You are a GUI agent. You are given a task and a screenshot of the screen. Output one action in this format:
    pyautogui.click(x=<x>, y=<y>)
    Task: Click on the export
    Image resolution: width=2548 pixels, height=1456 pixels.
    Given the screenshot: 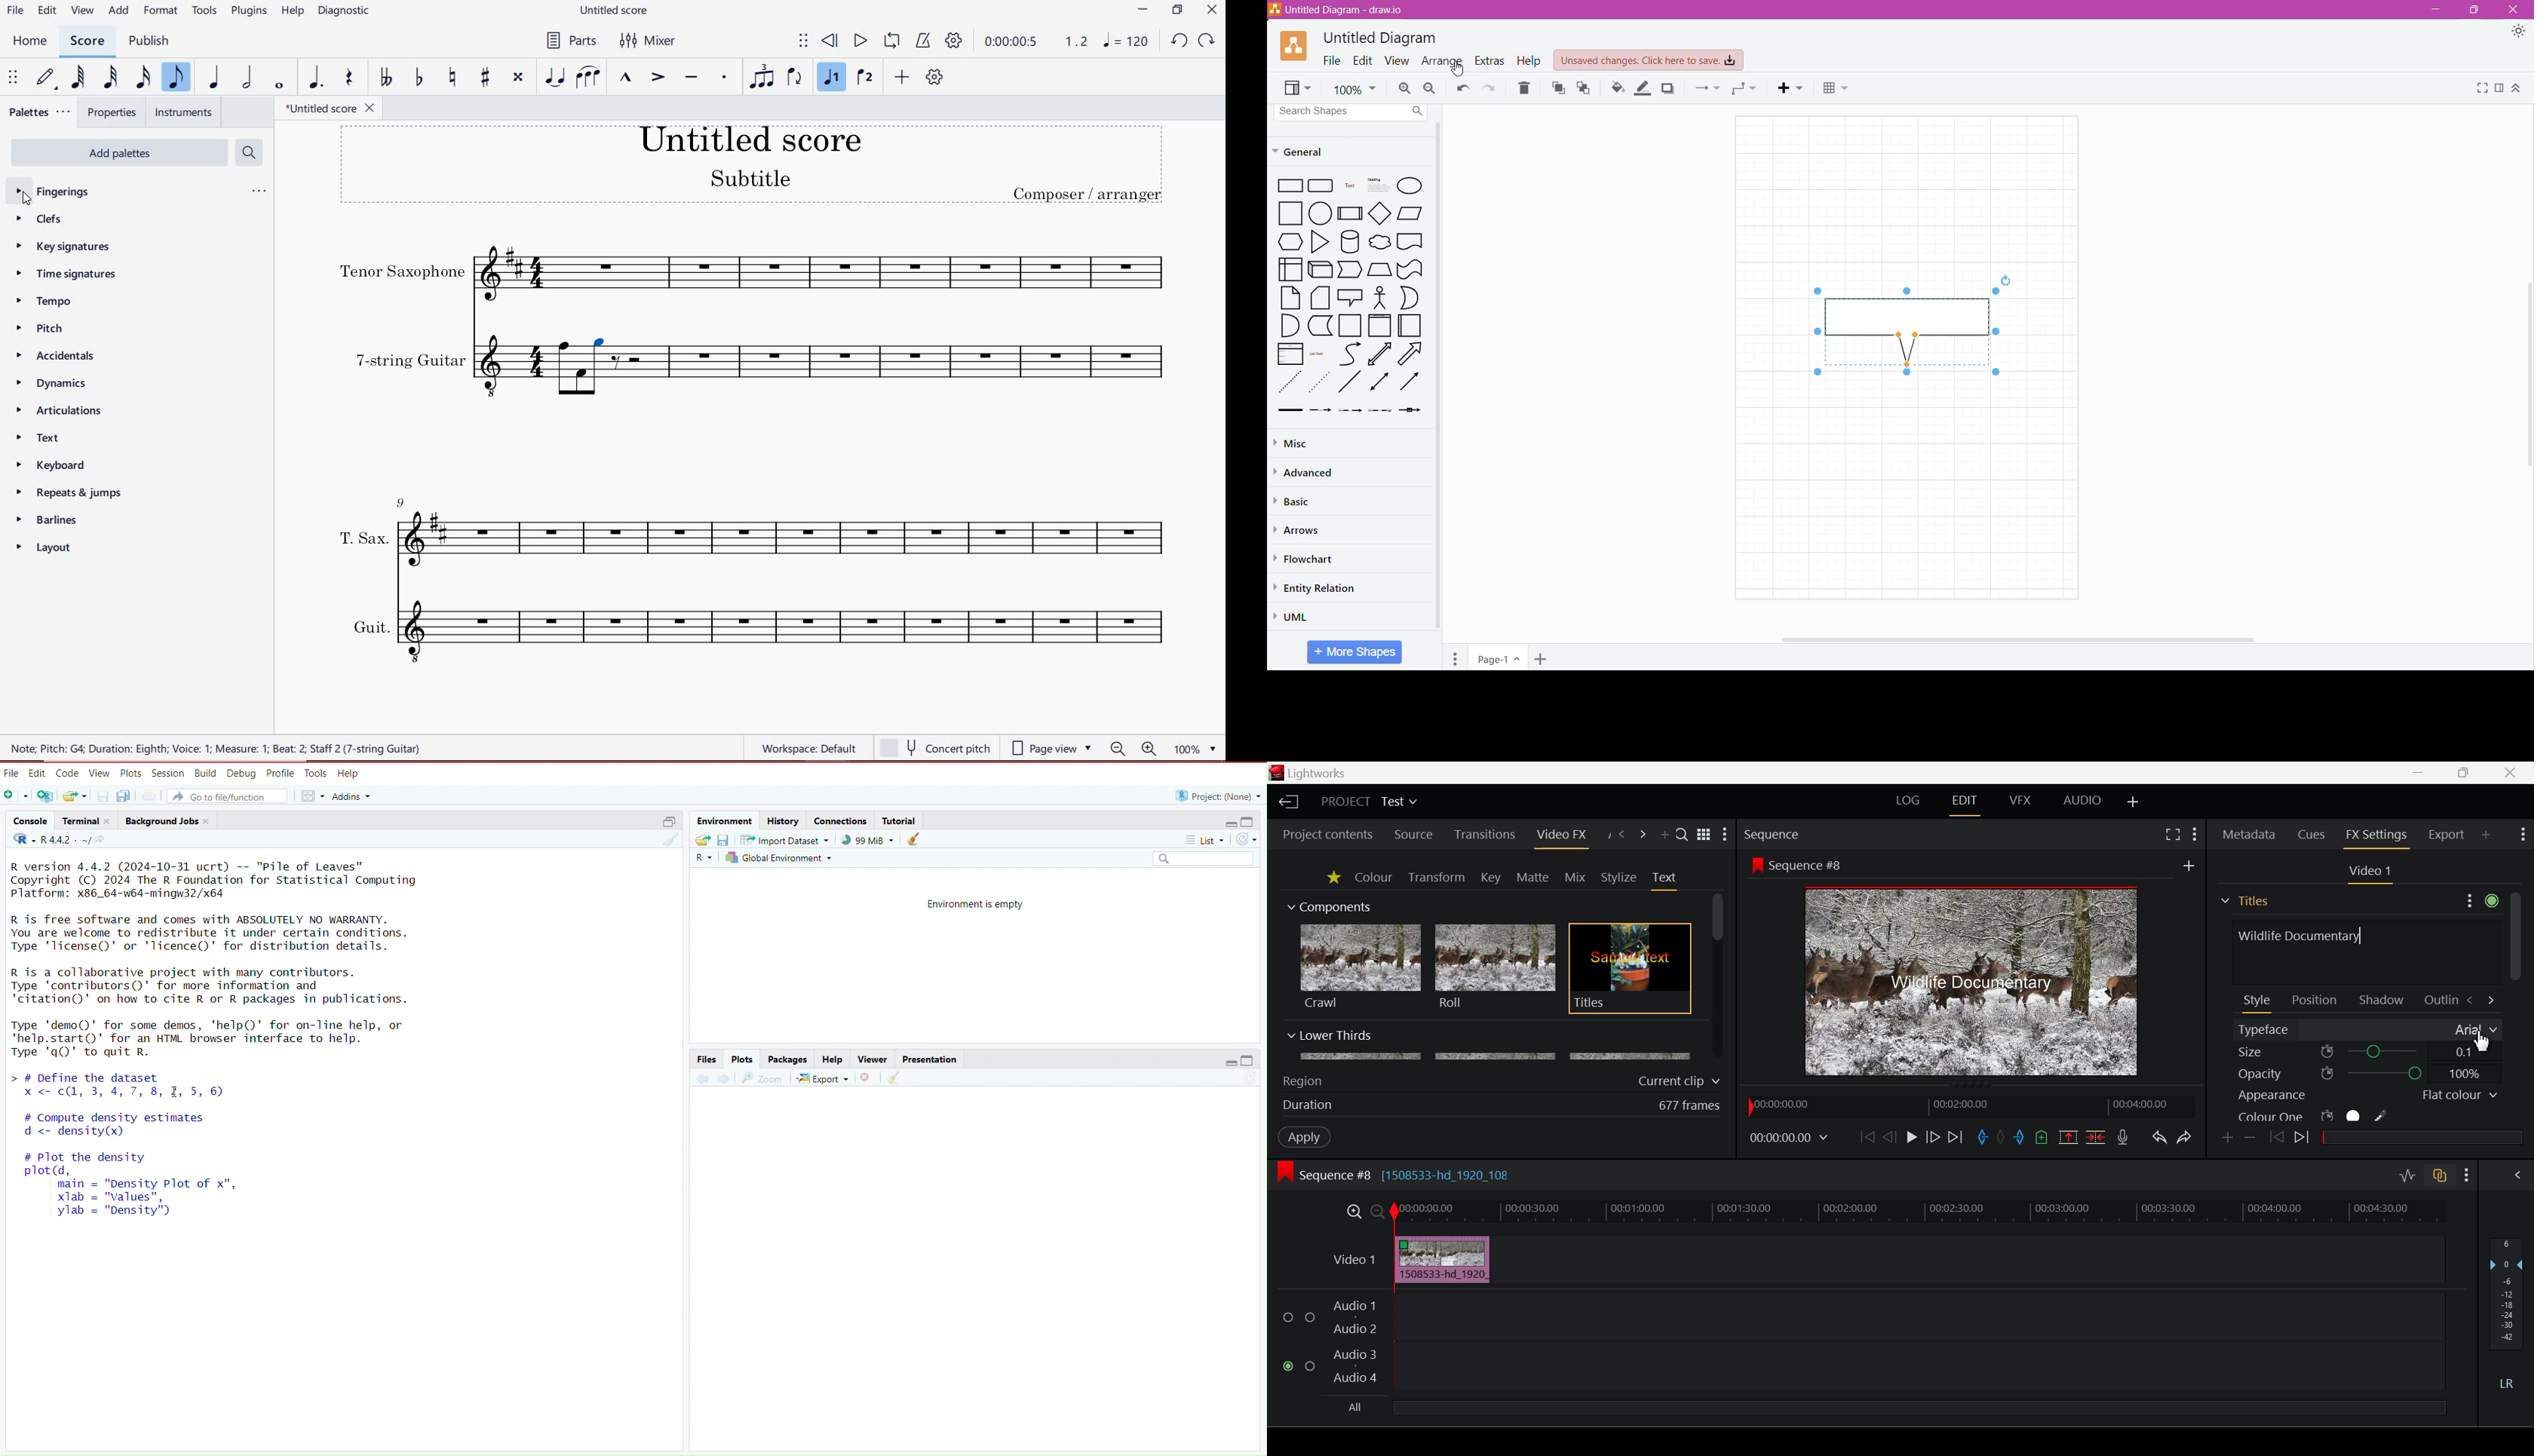 What is the action you would take?
    pyautogui.click(x=822, y=1079)
    